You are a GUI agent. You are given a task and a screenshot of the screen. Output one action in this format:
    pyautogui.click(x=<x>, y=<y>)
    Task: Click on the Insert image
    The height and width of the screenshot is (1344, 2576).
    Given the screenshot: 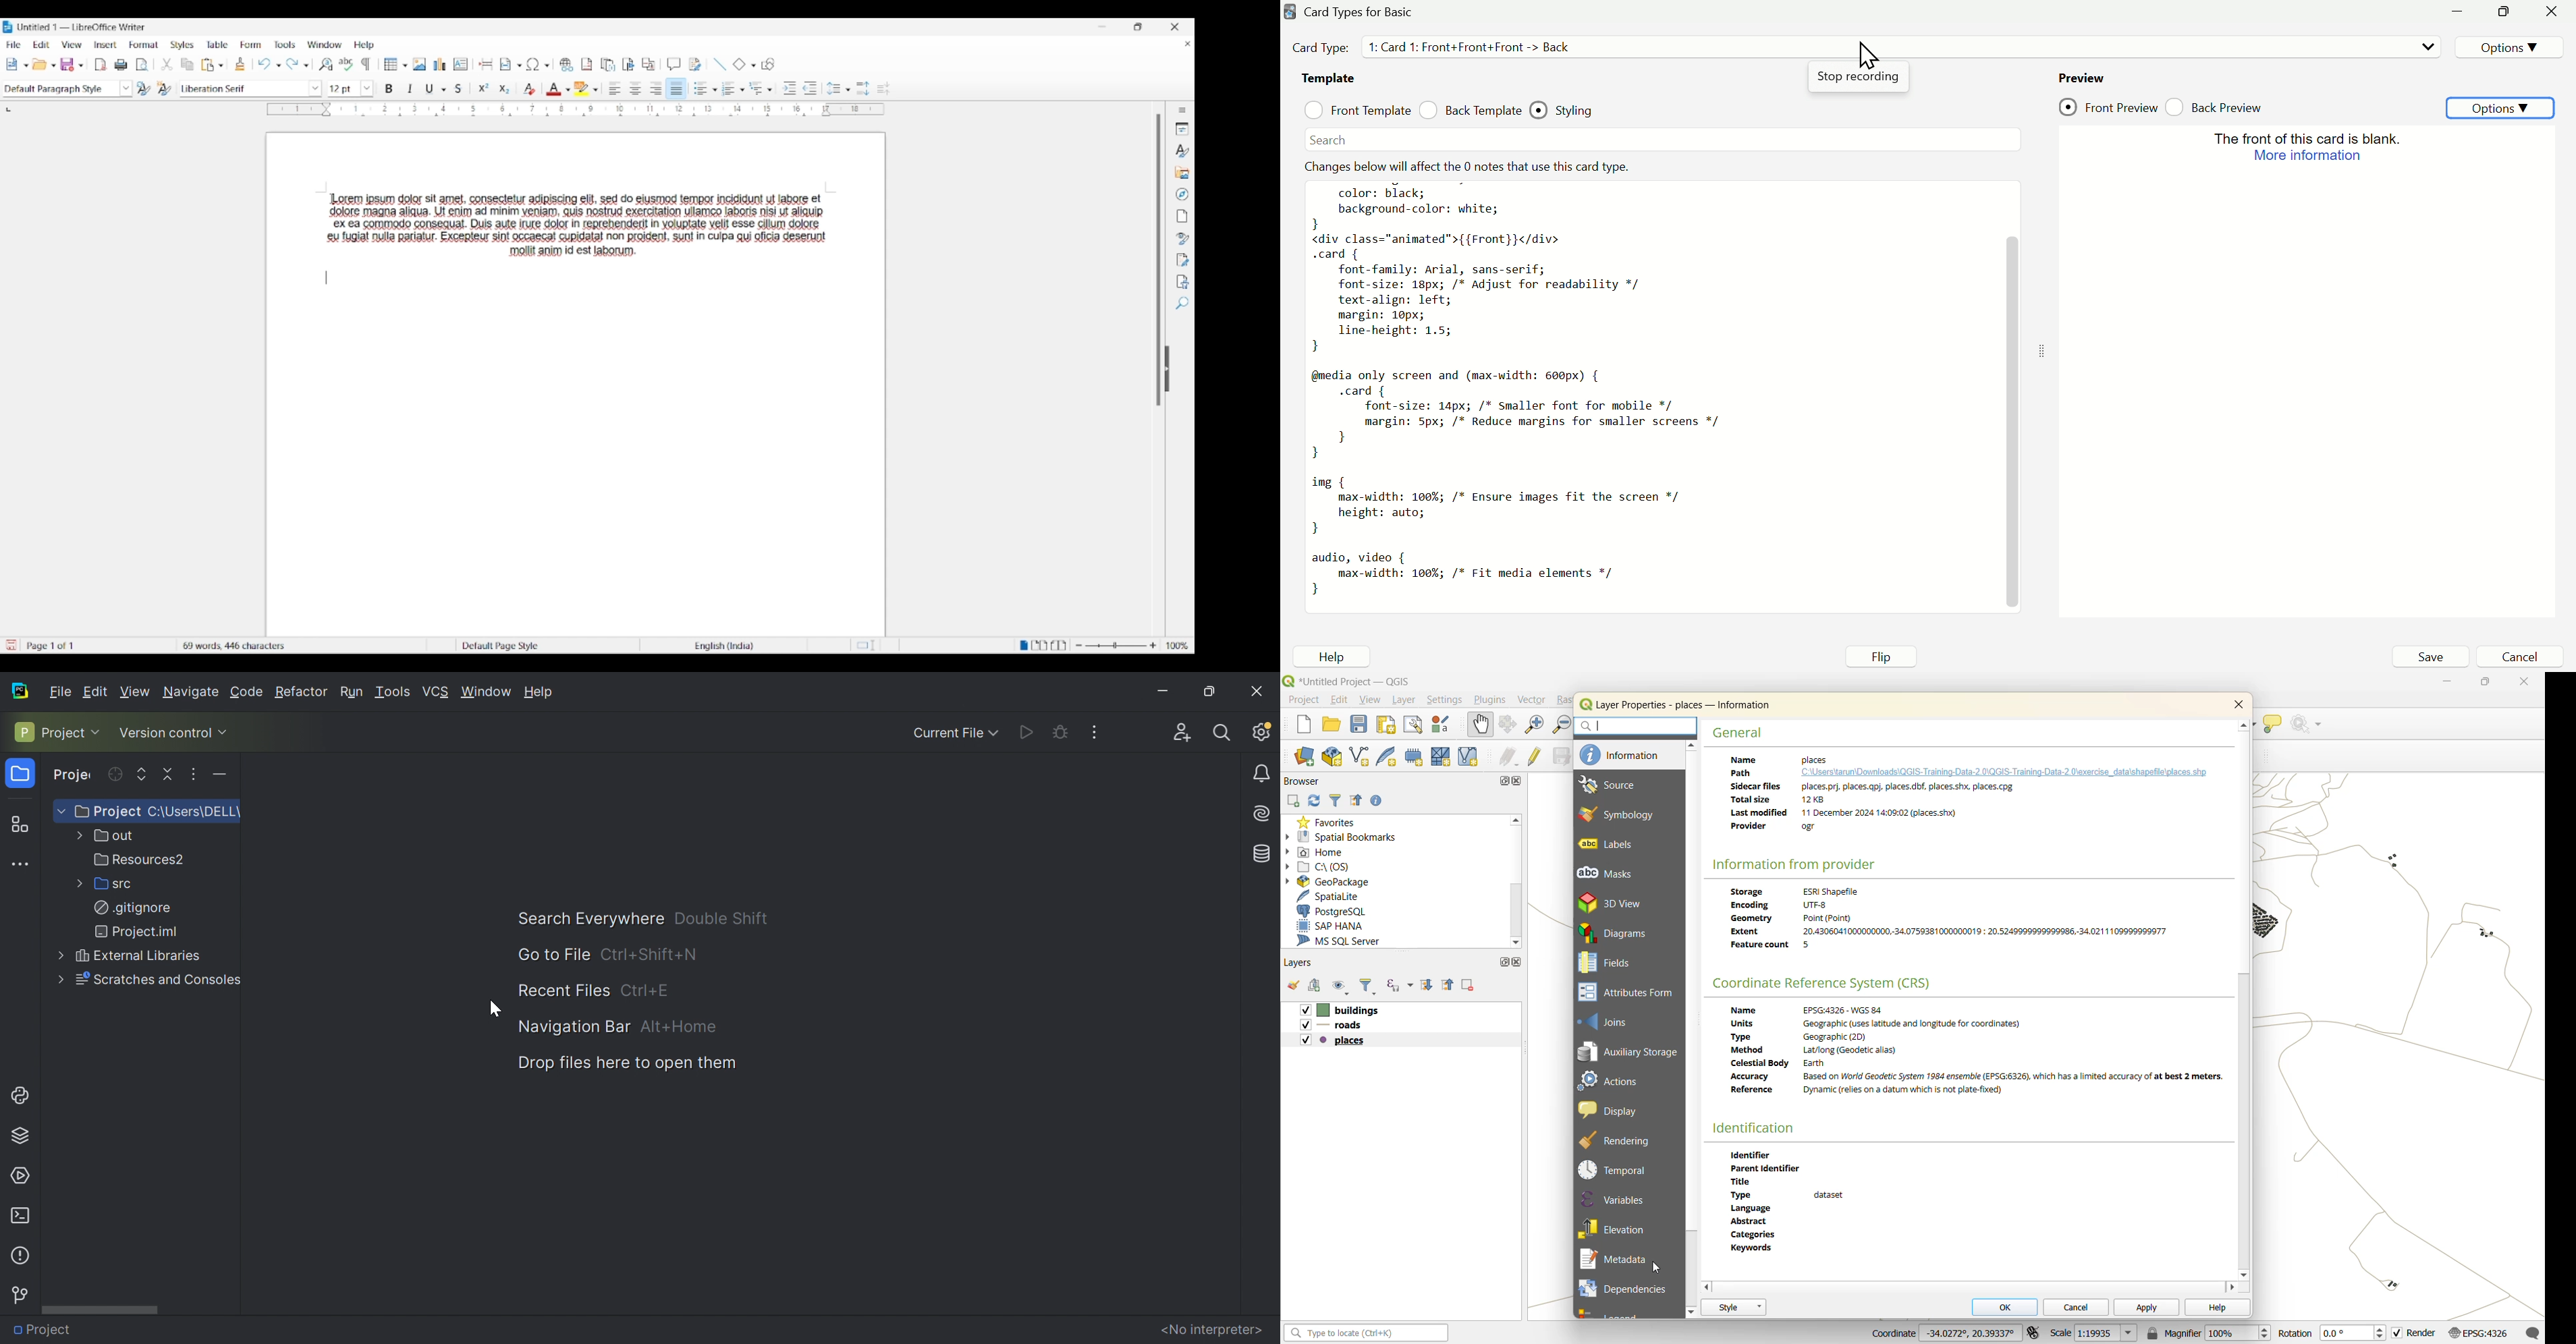 What is the action you would take?
    pyautogui.click(x=419, y=64)
    